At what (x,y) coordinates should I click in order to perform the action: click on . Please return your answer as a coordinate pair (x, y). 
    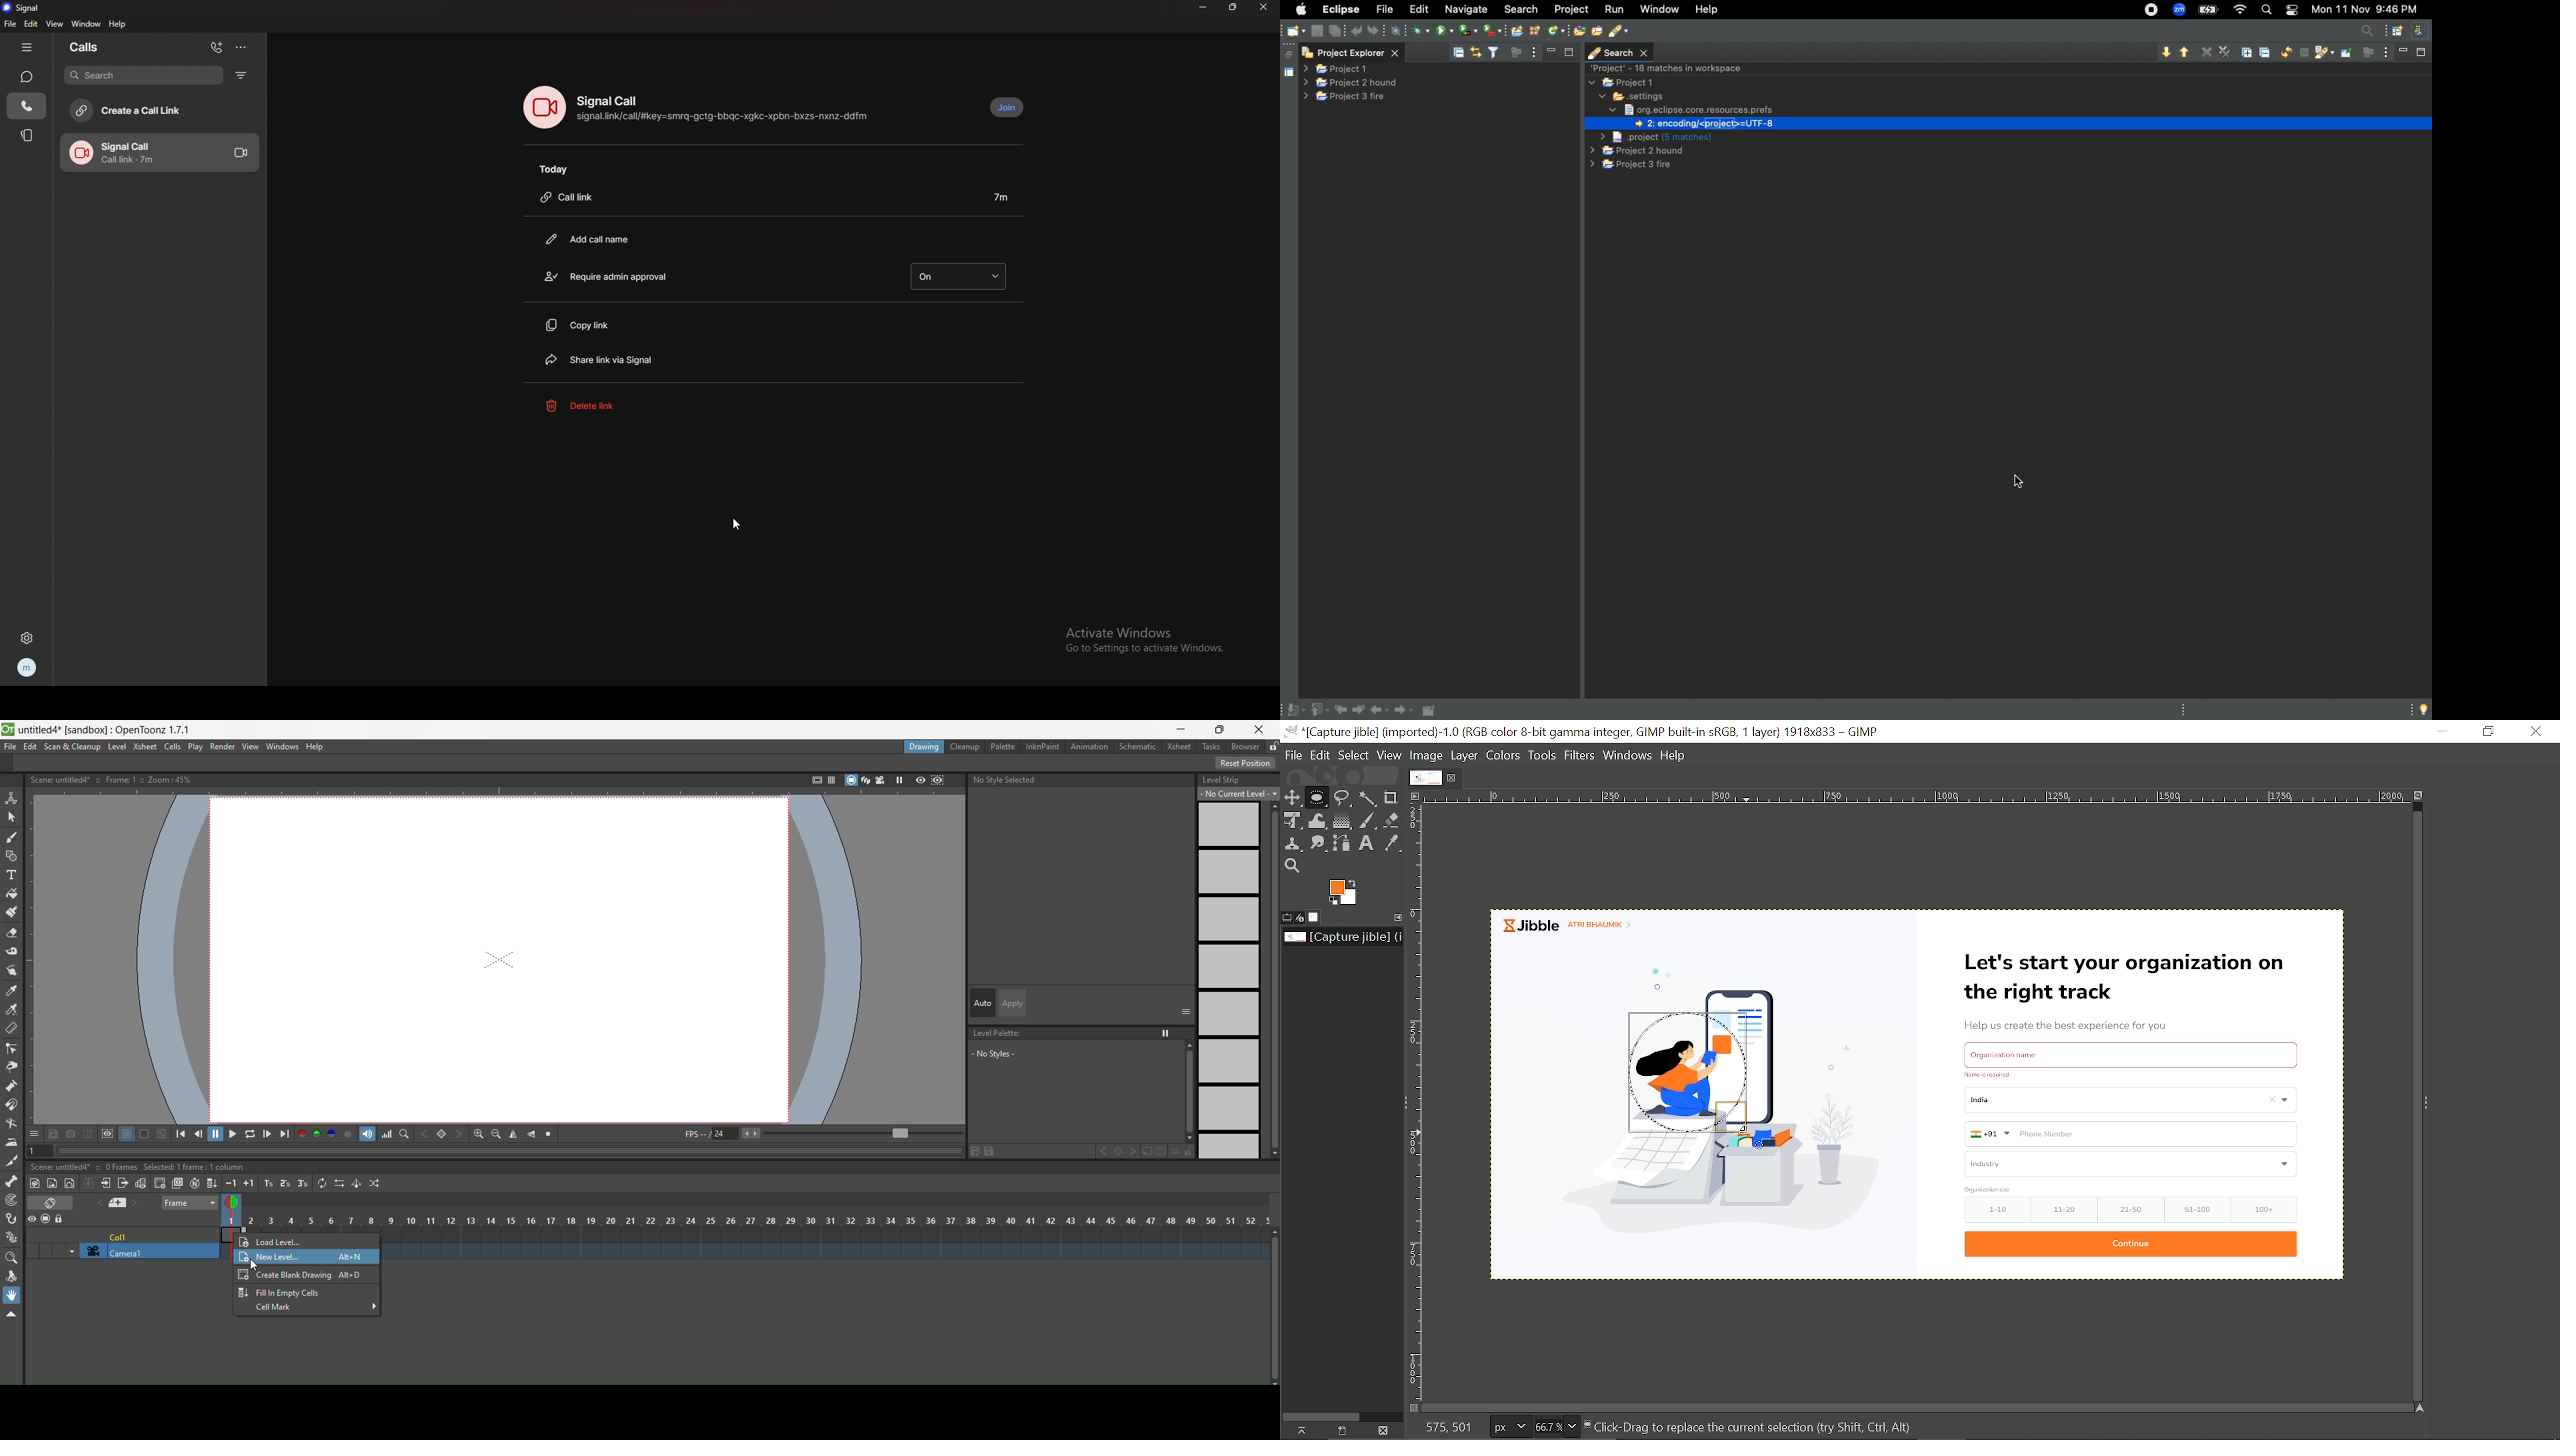
    Looking at the image, I should click on (47, 1218).